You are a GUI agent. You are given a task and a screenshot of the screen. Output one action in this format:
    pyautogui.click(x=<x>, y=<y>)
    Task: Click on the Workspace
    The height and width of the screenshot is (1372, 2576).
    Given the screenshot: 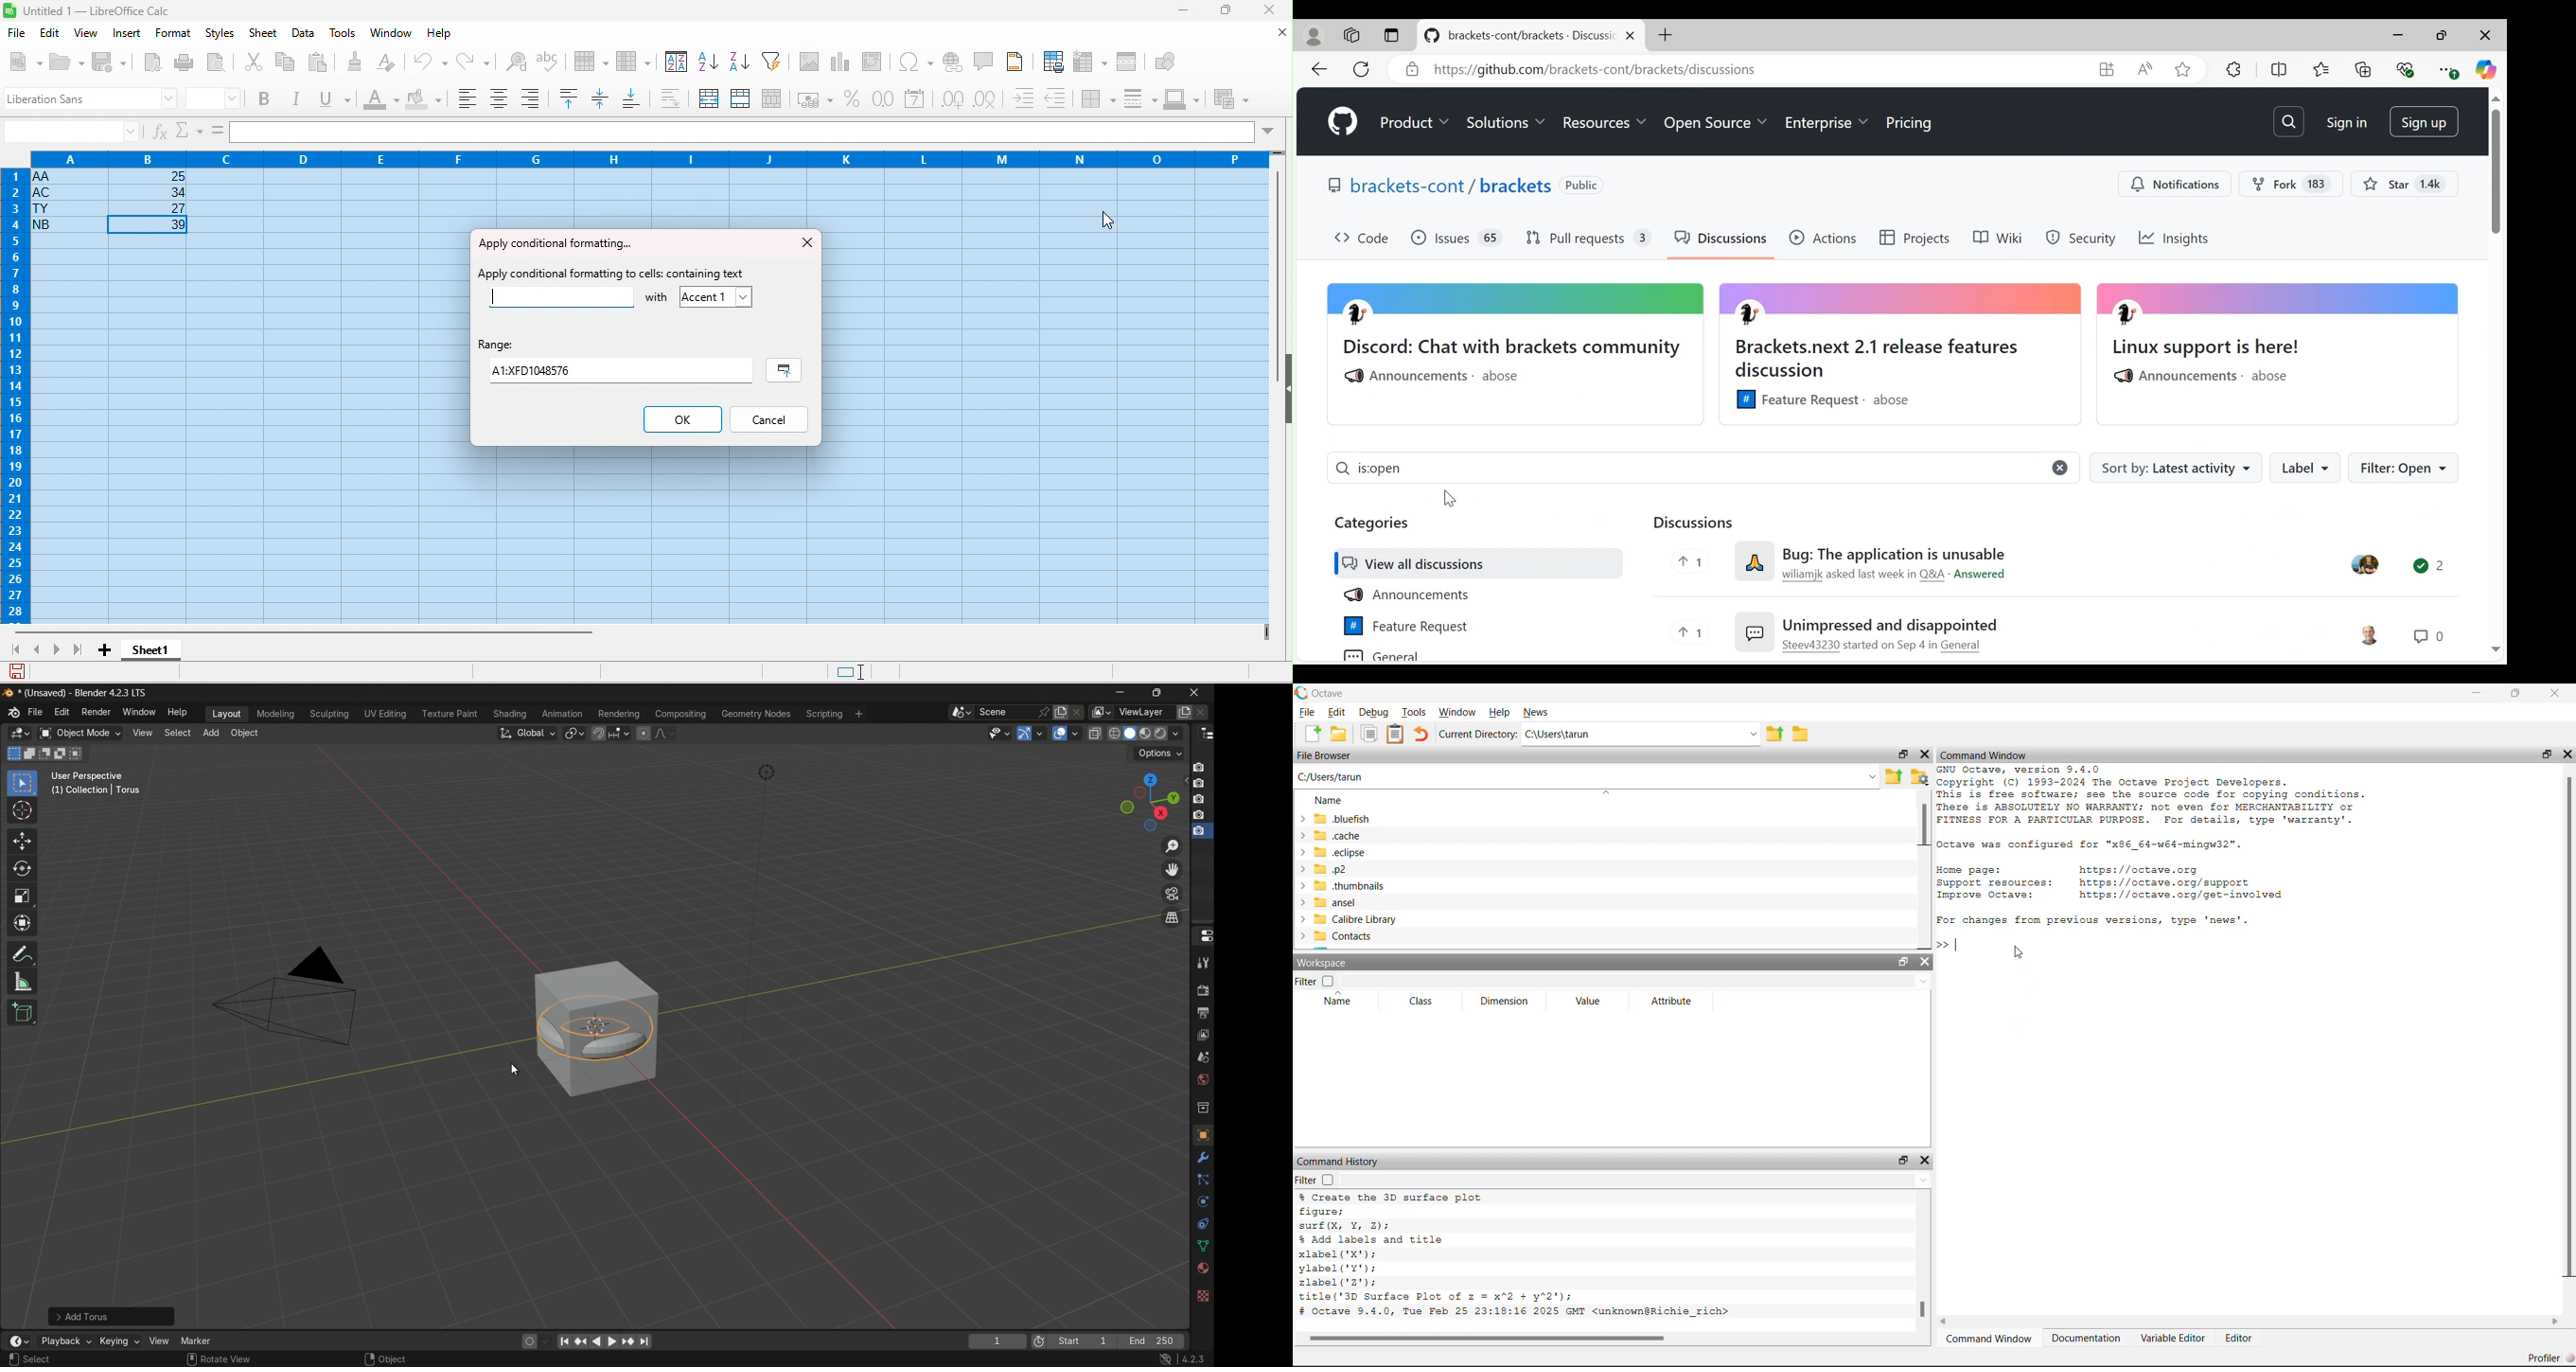 What is the action you would take?
    pyautogui.click(x=1321, y=962)
    